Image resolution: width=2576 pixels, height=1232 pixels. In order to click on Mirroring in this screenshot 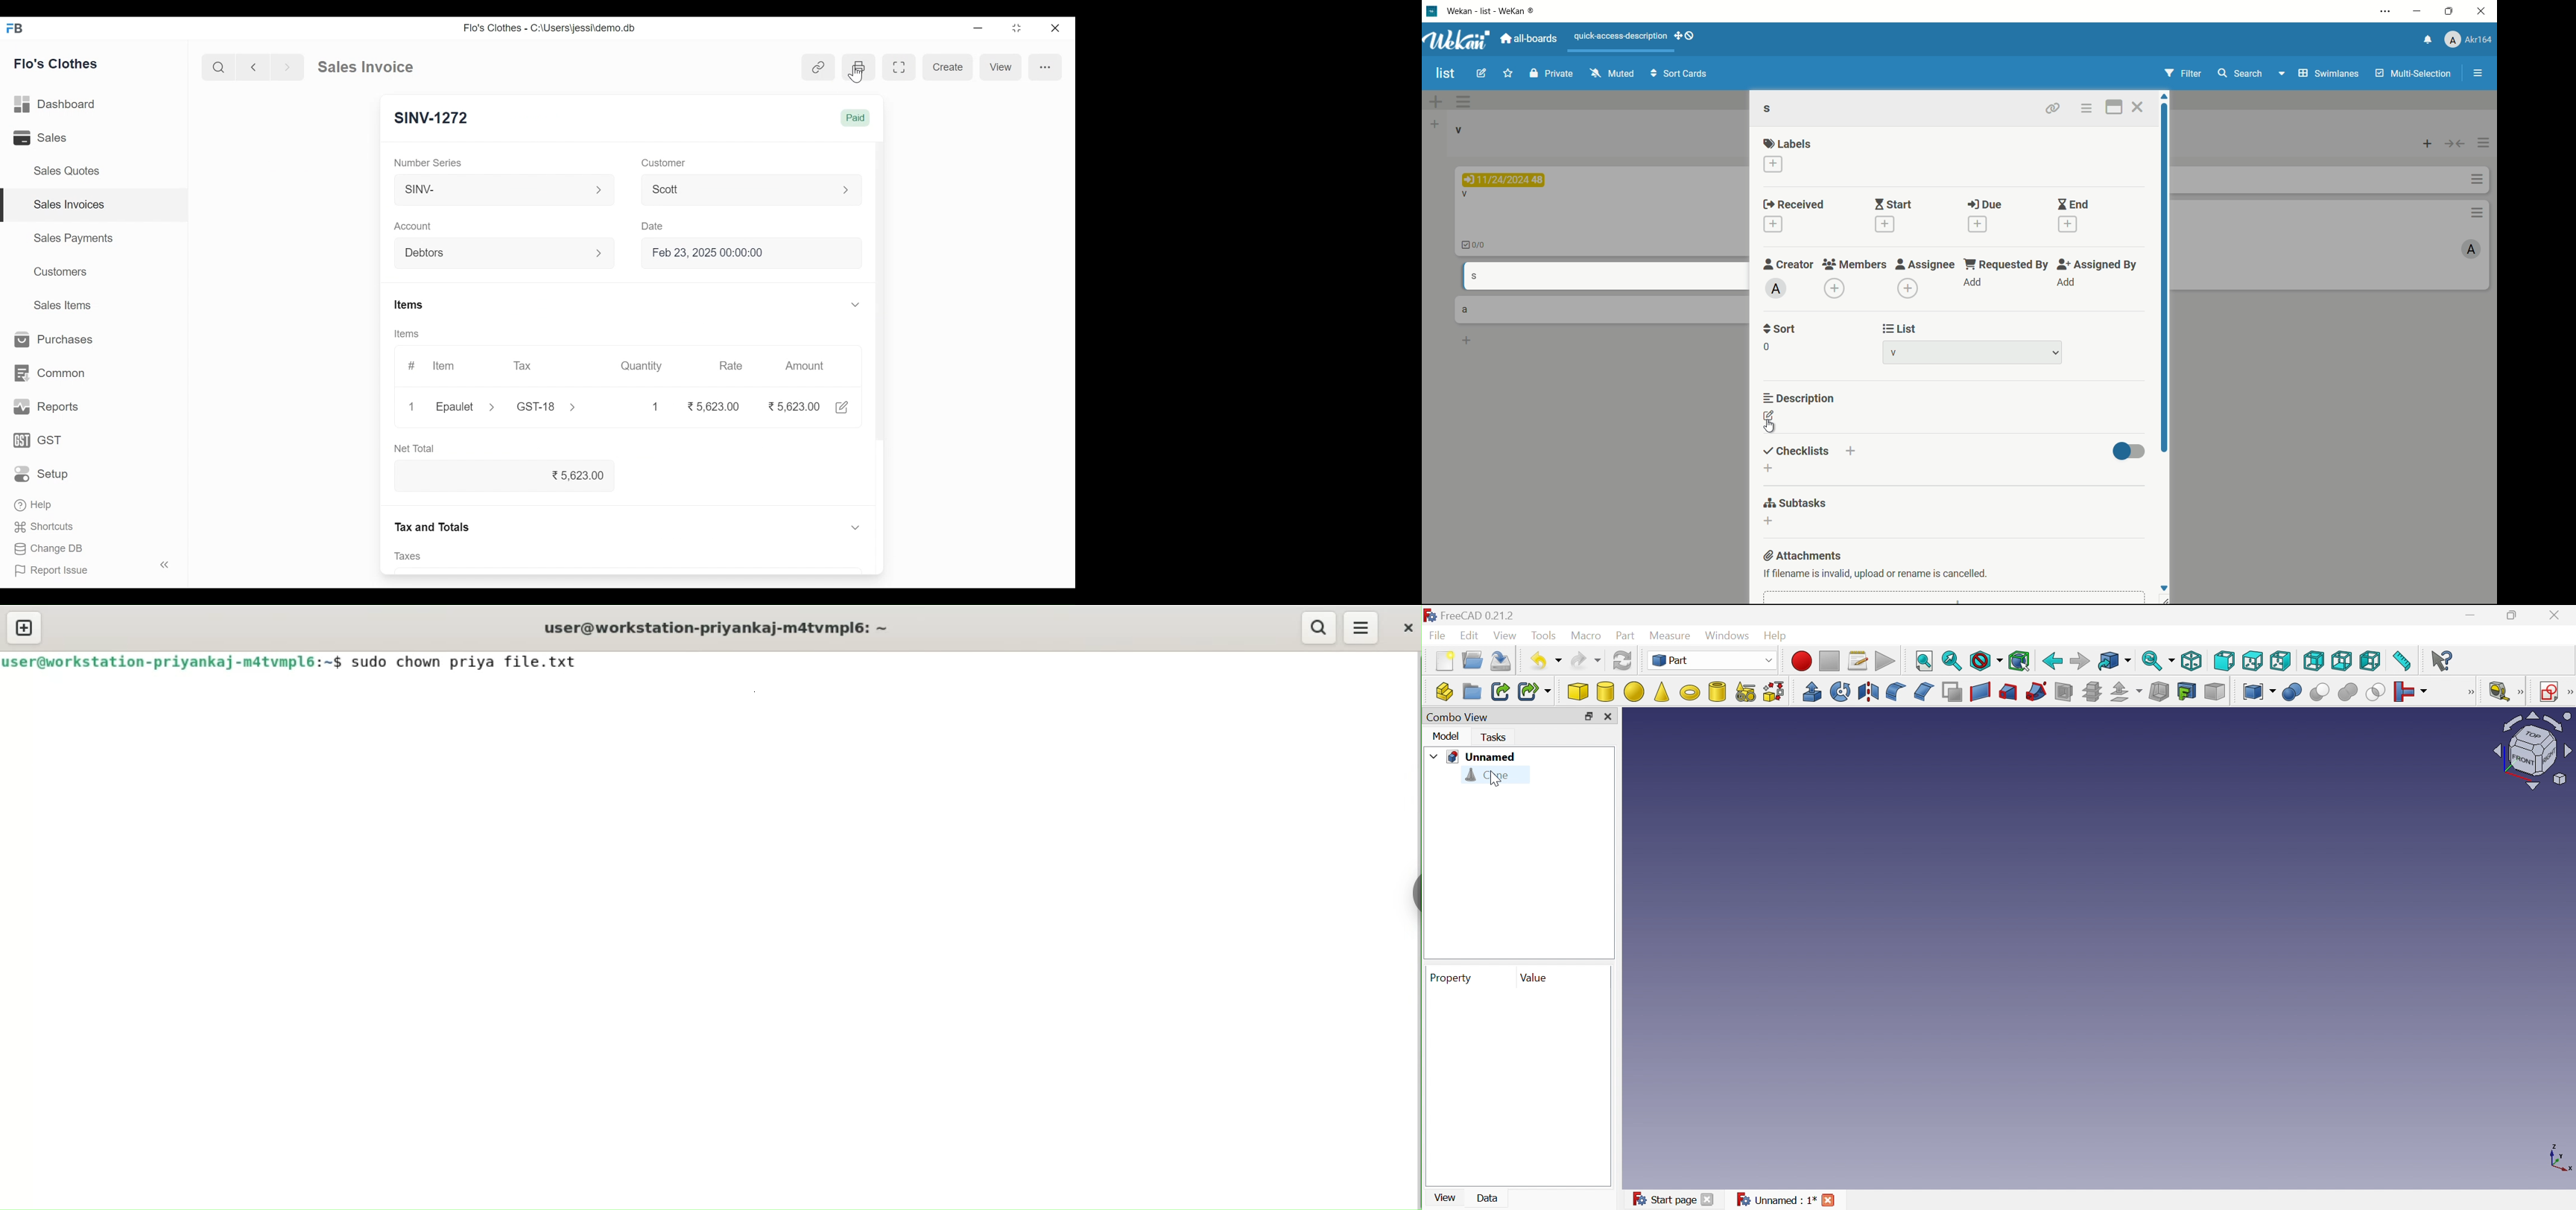, I will do `click(1869, 692)`.